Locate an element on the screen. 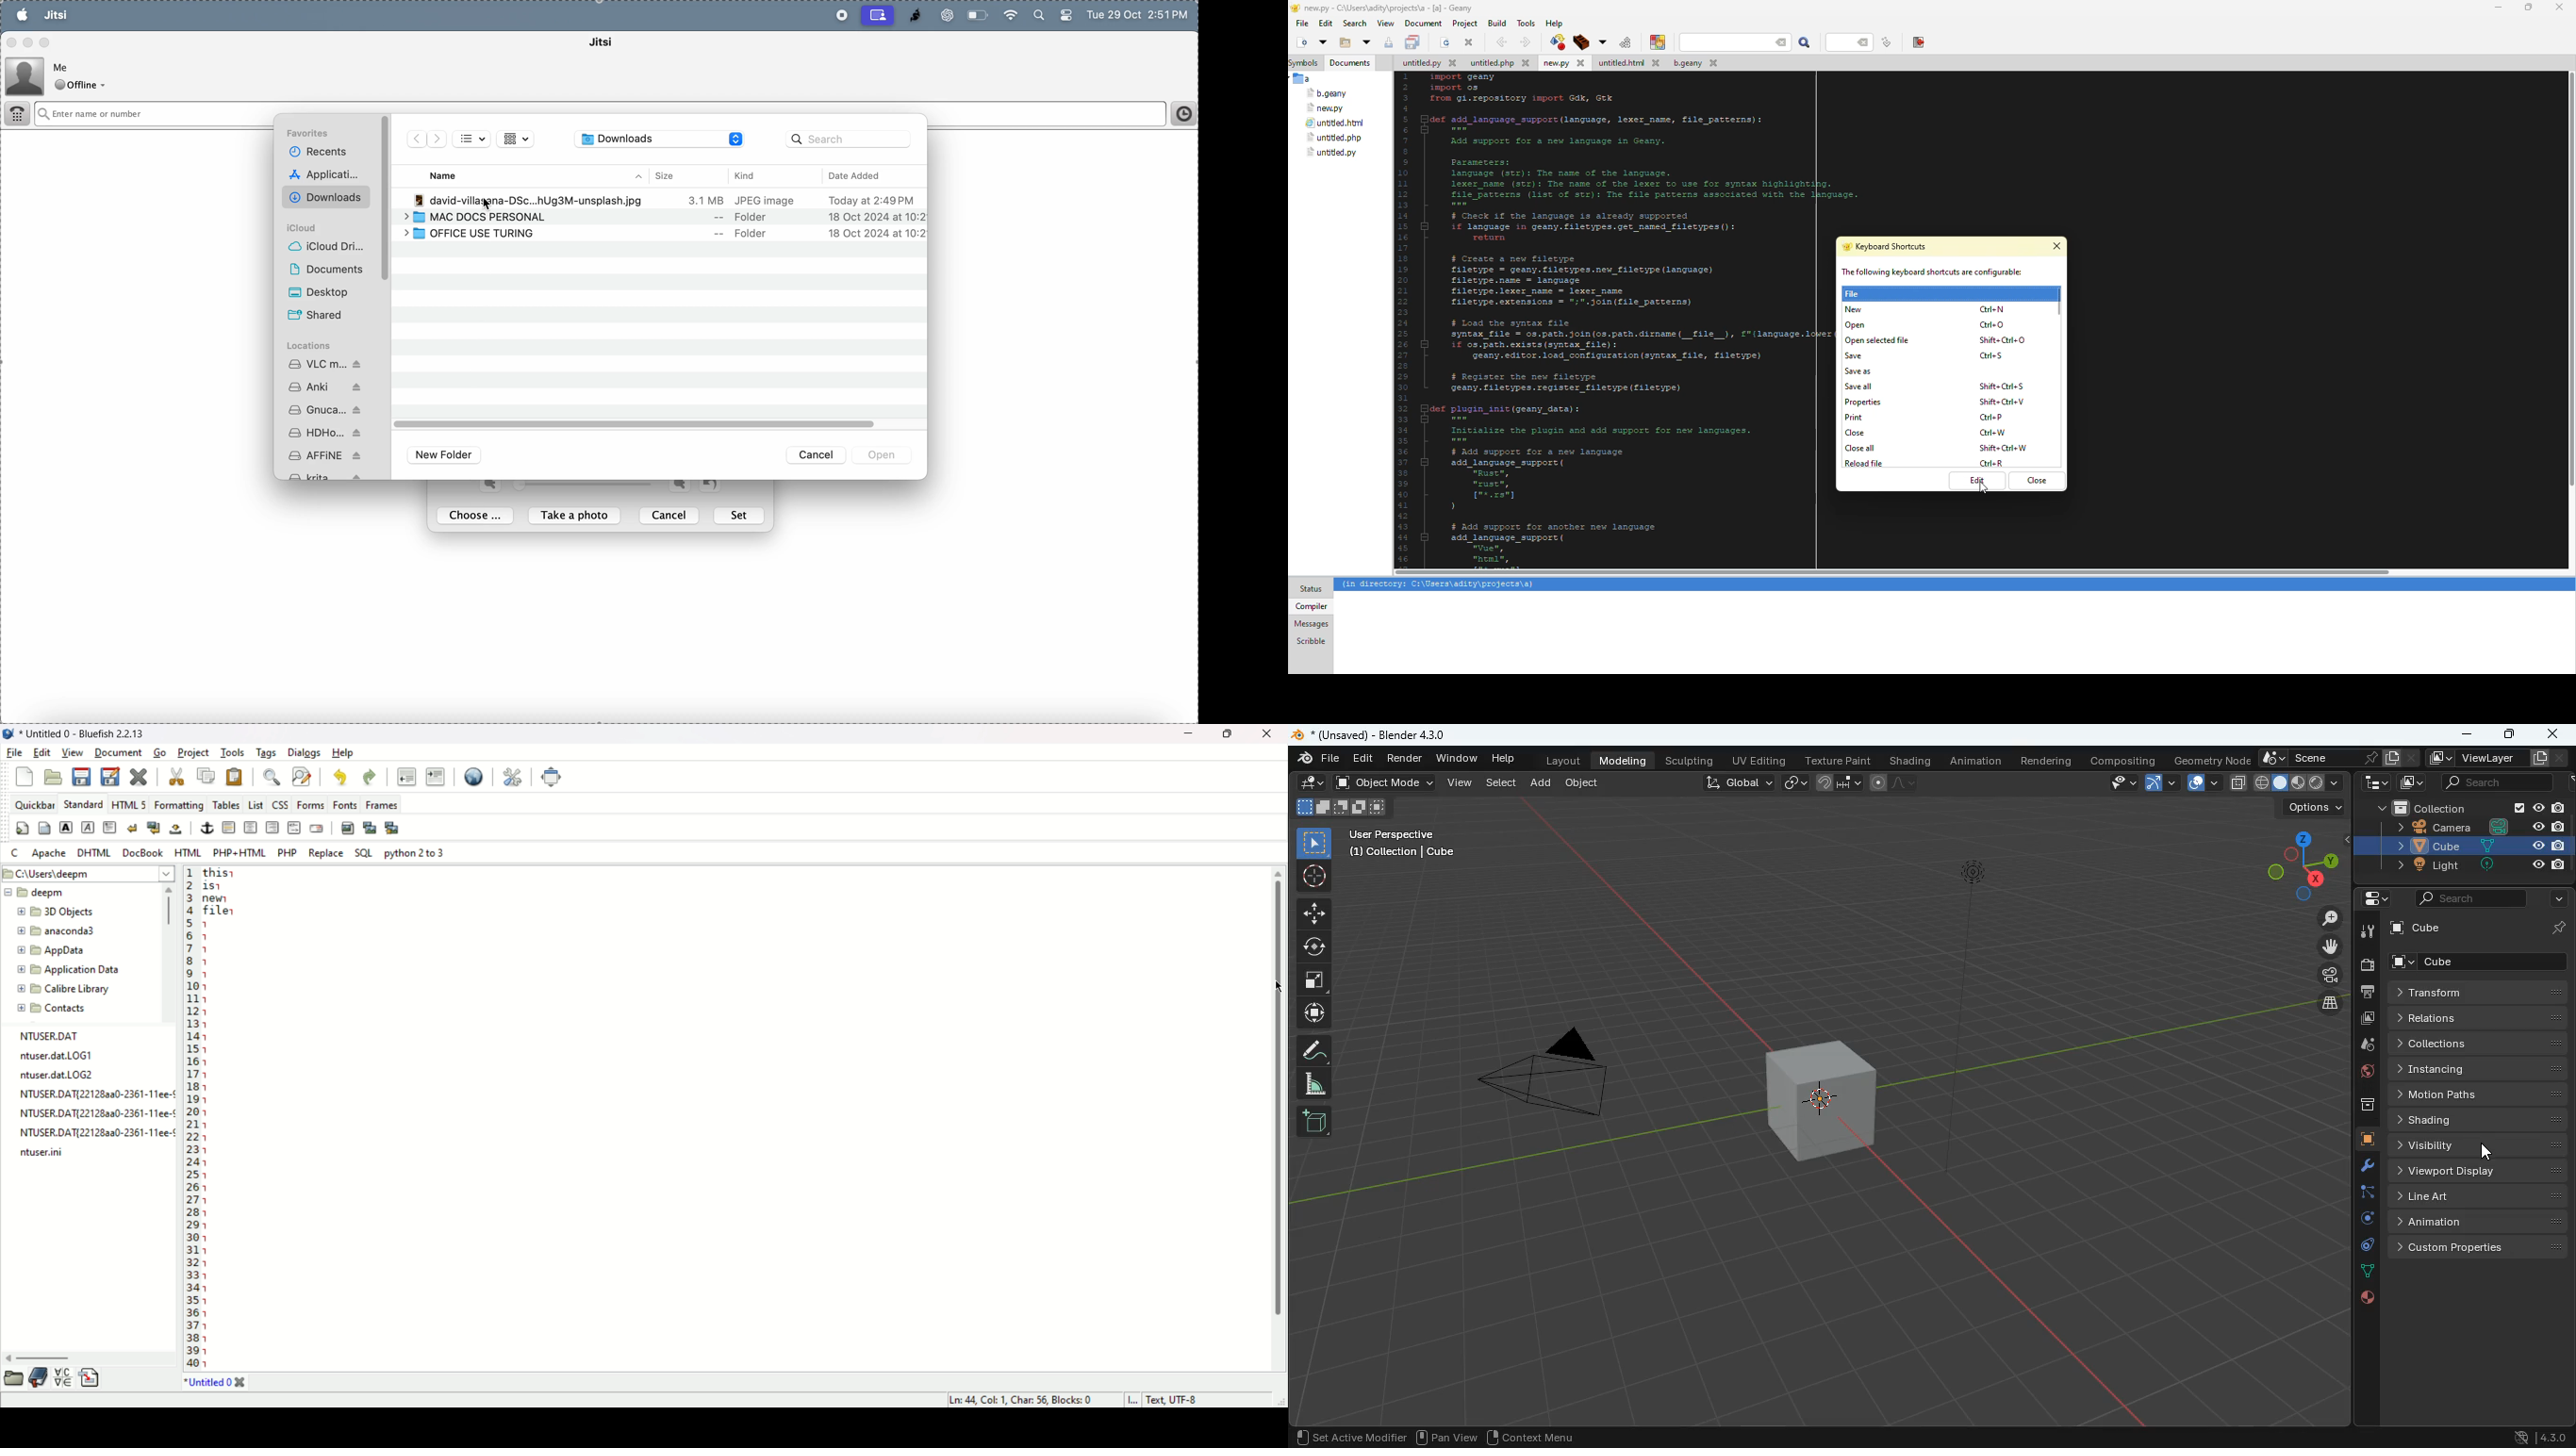 The width and height of the screenshot is (2576, 1456). take a photo is located at coordinates (577, 516).